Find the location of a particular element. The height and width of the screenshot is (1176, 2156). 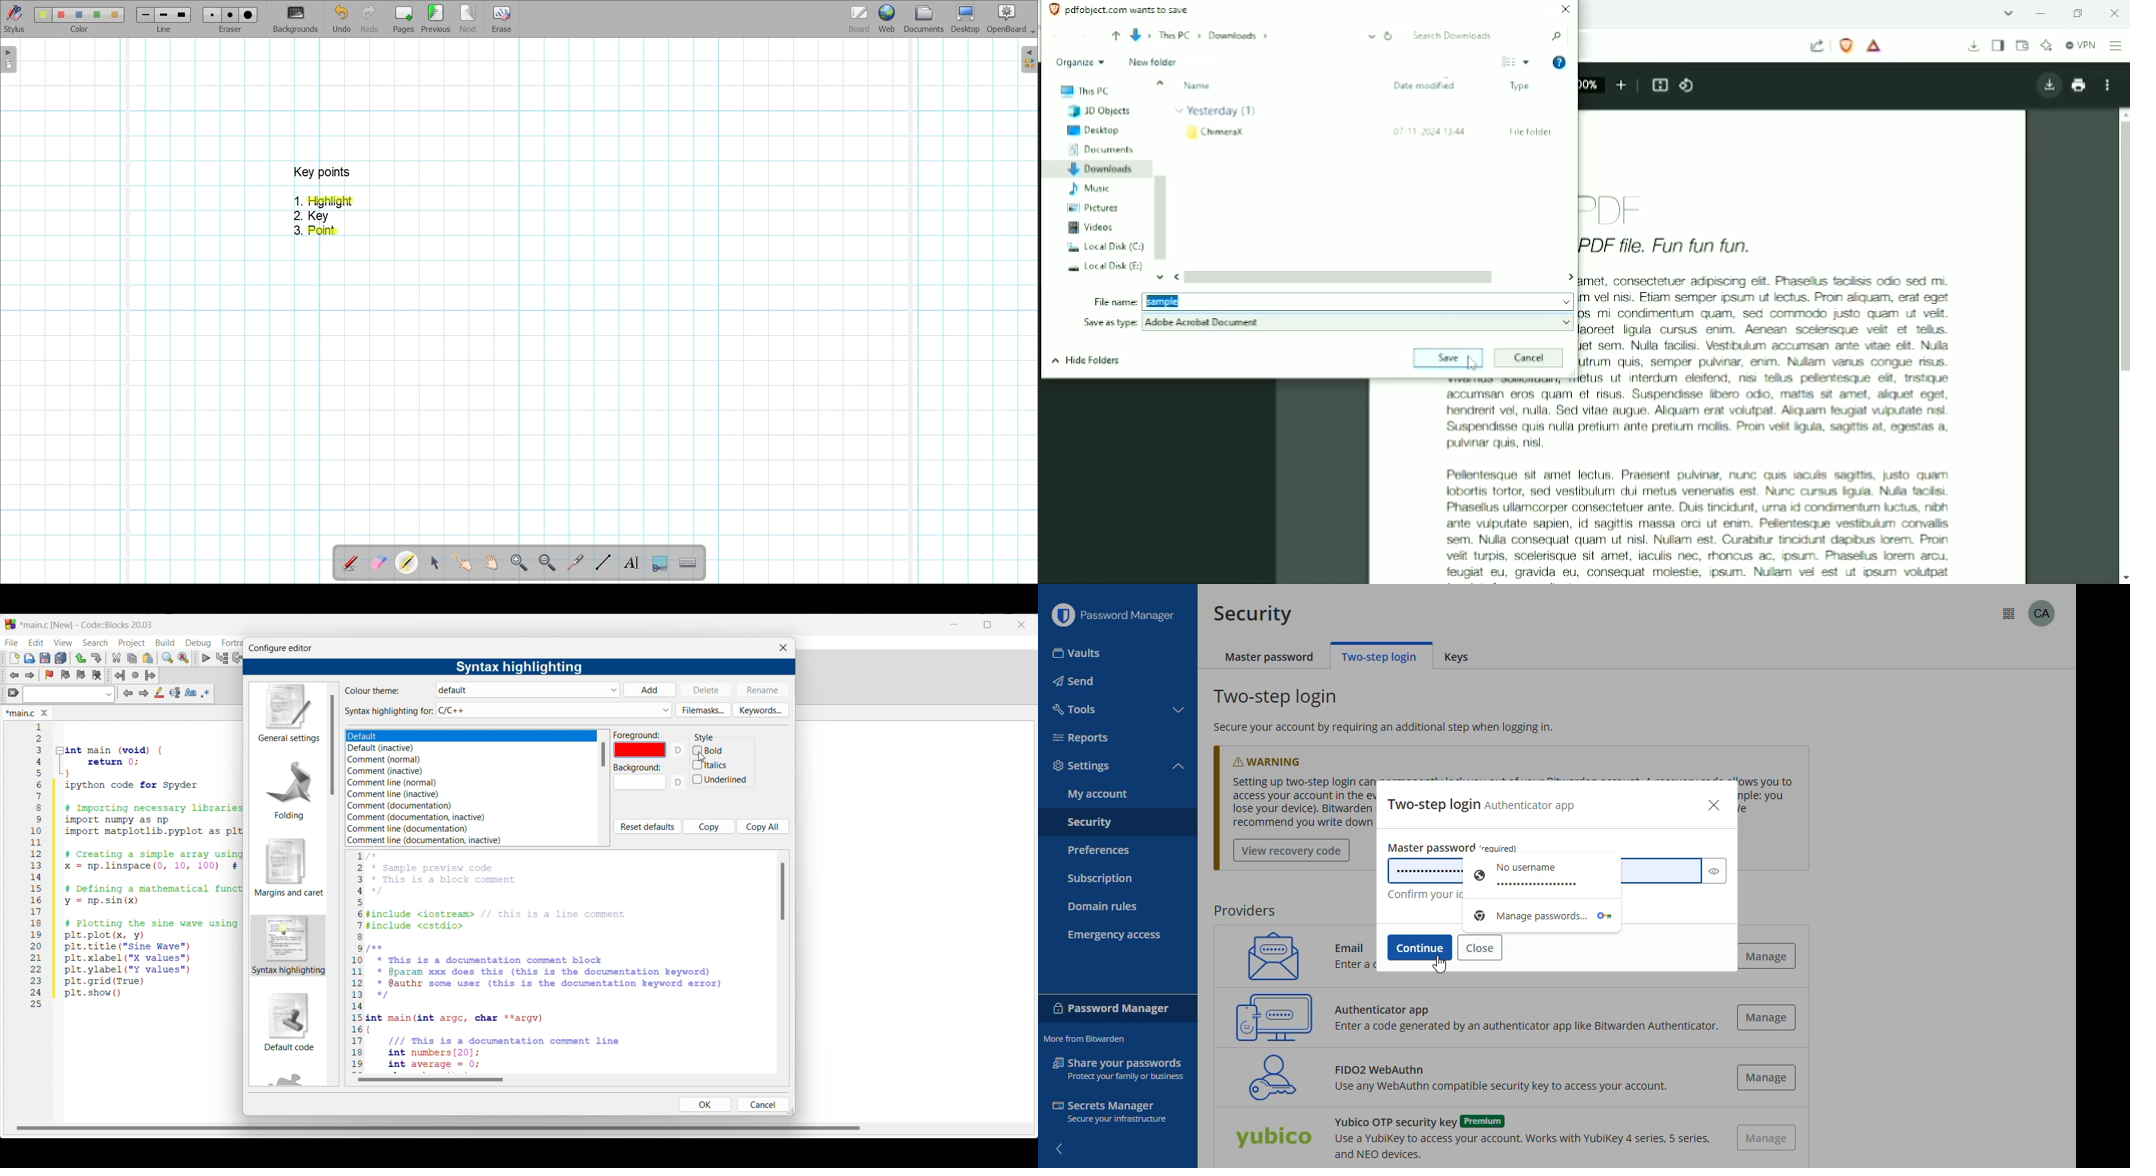

Next line is located at coordinates (238, 658).